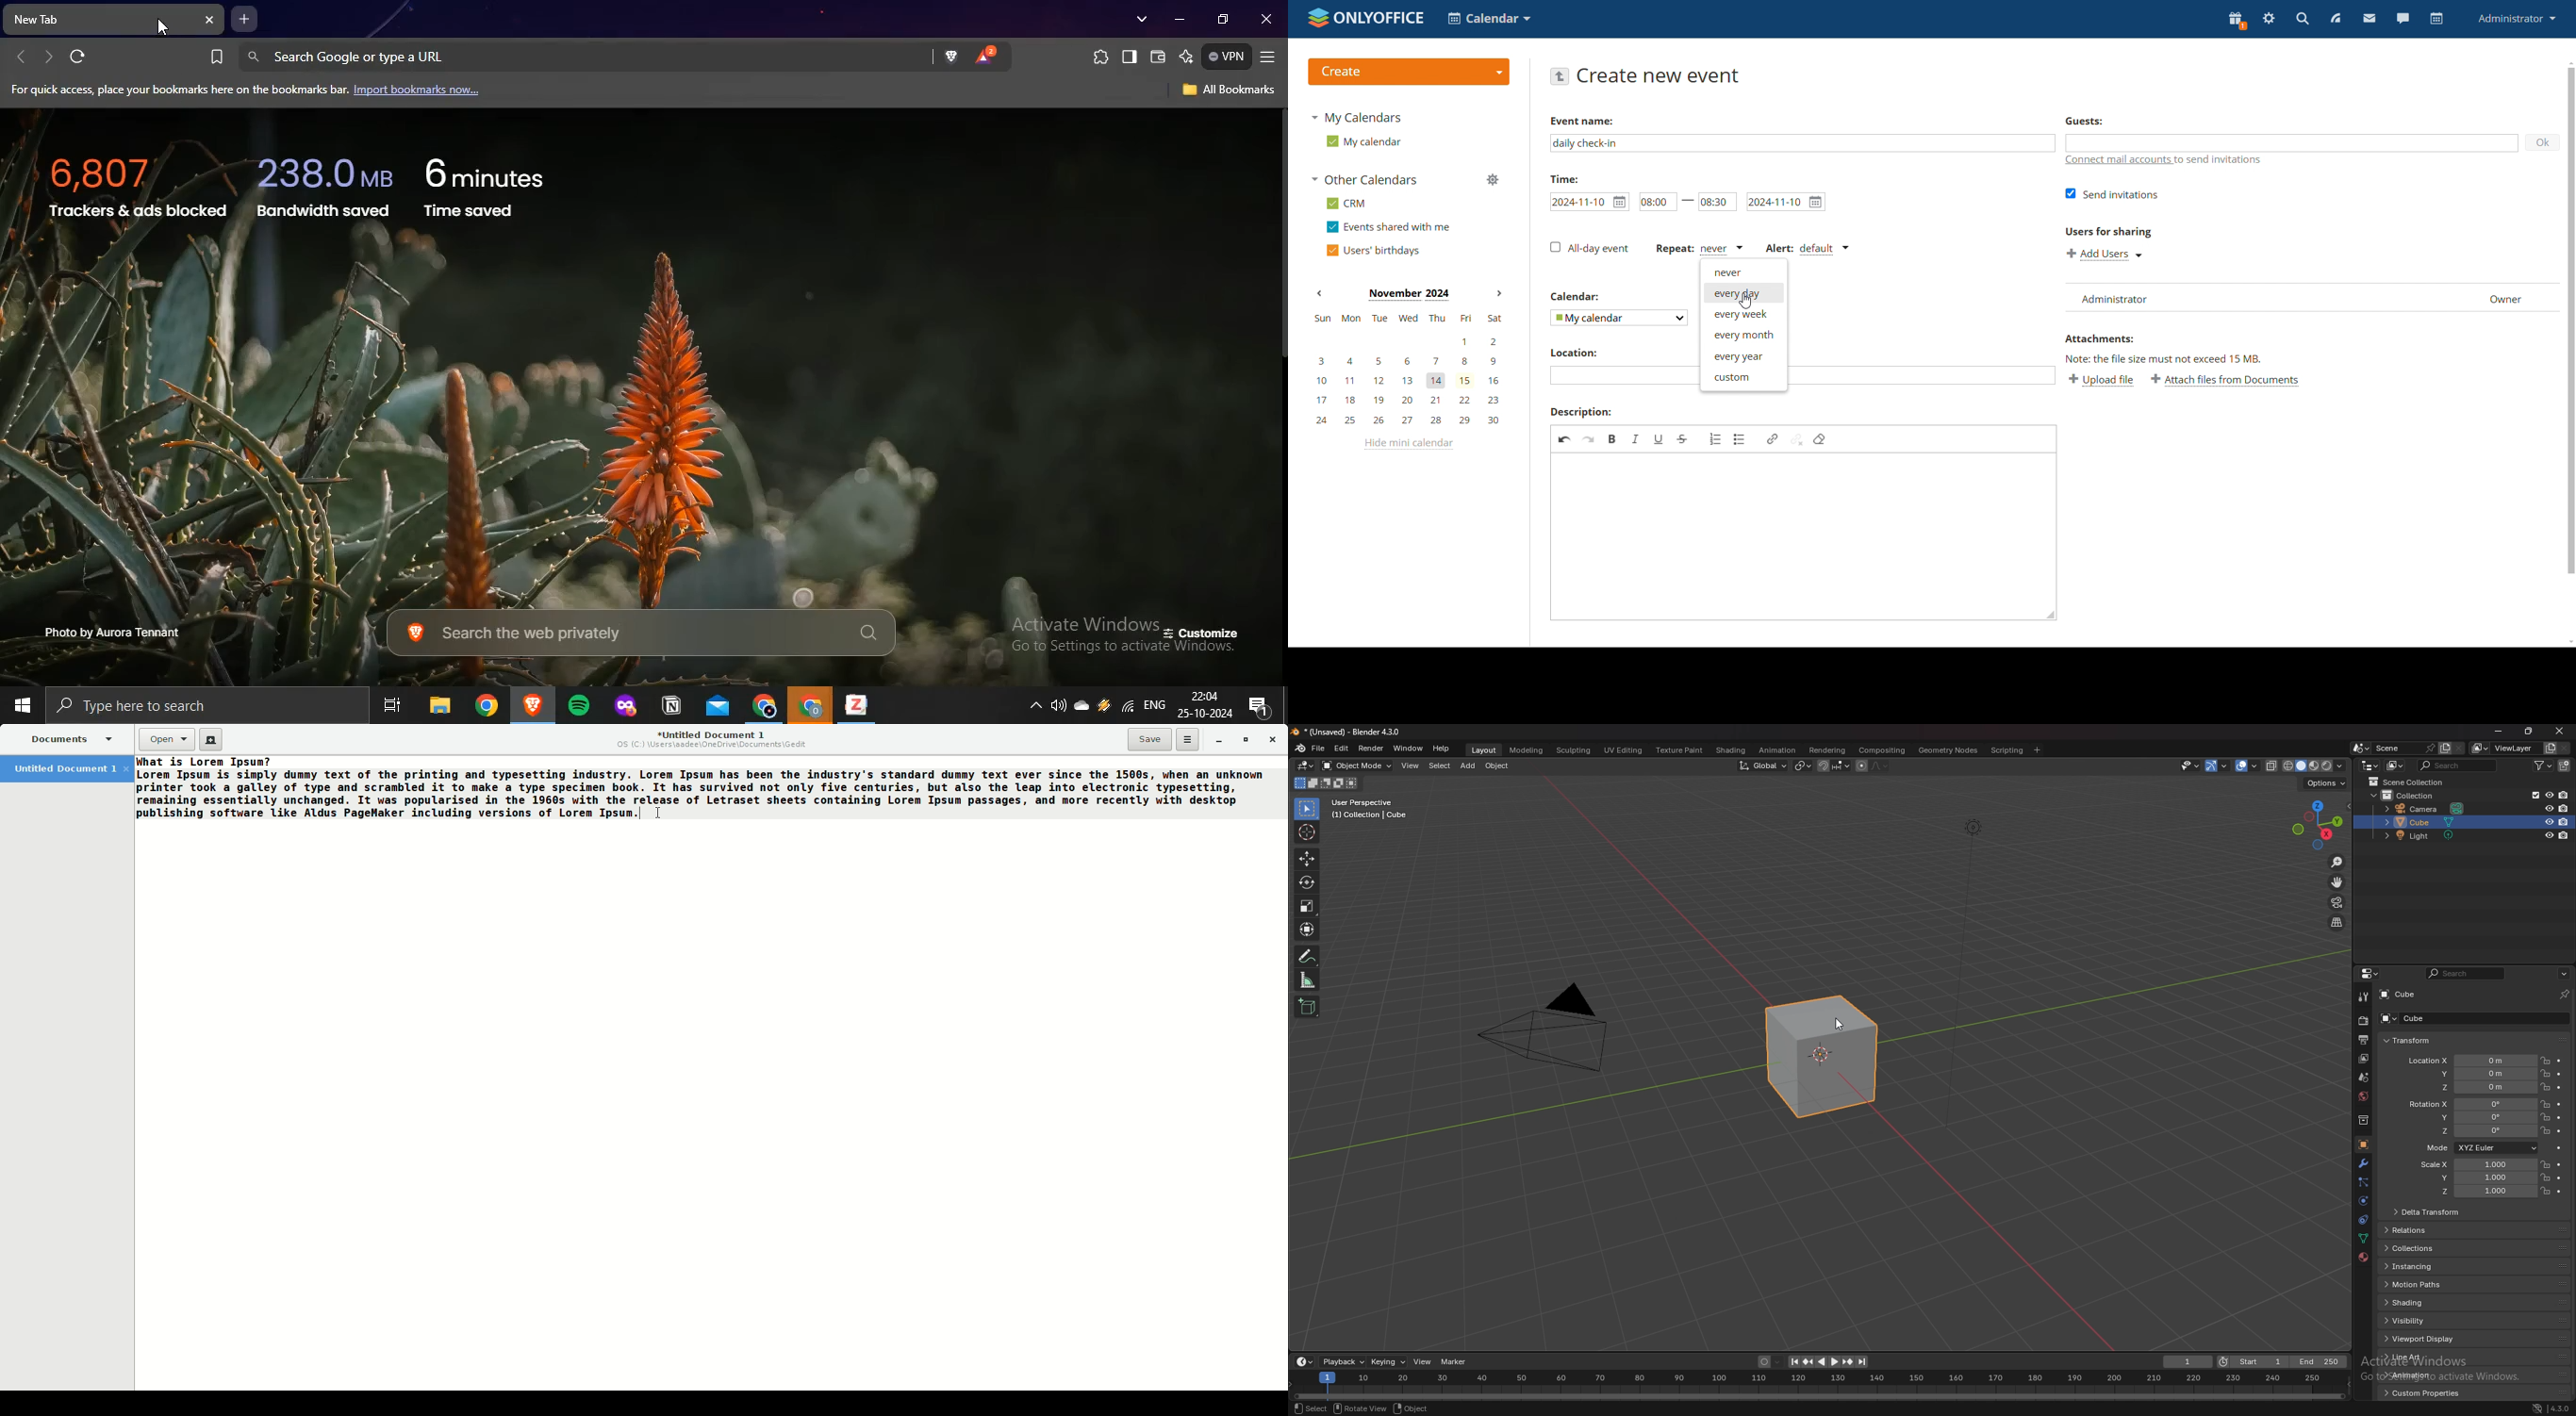  Describe the element at coordinates (2565, 766) in the screenshot. I see `new collection` at that location.